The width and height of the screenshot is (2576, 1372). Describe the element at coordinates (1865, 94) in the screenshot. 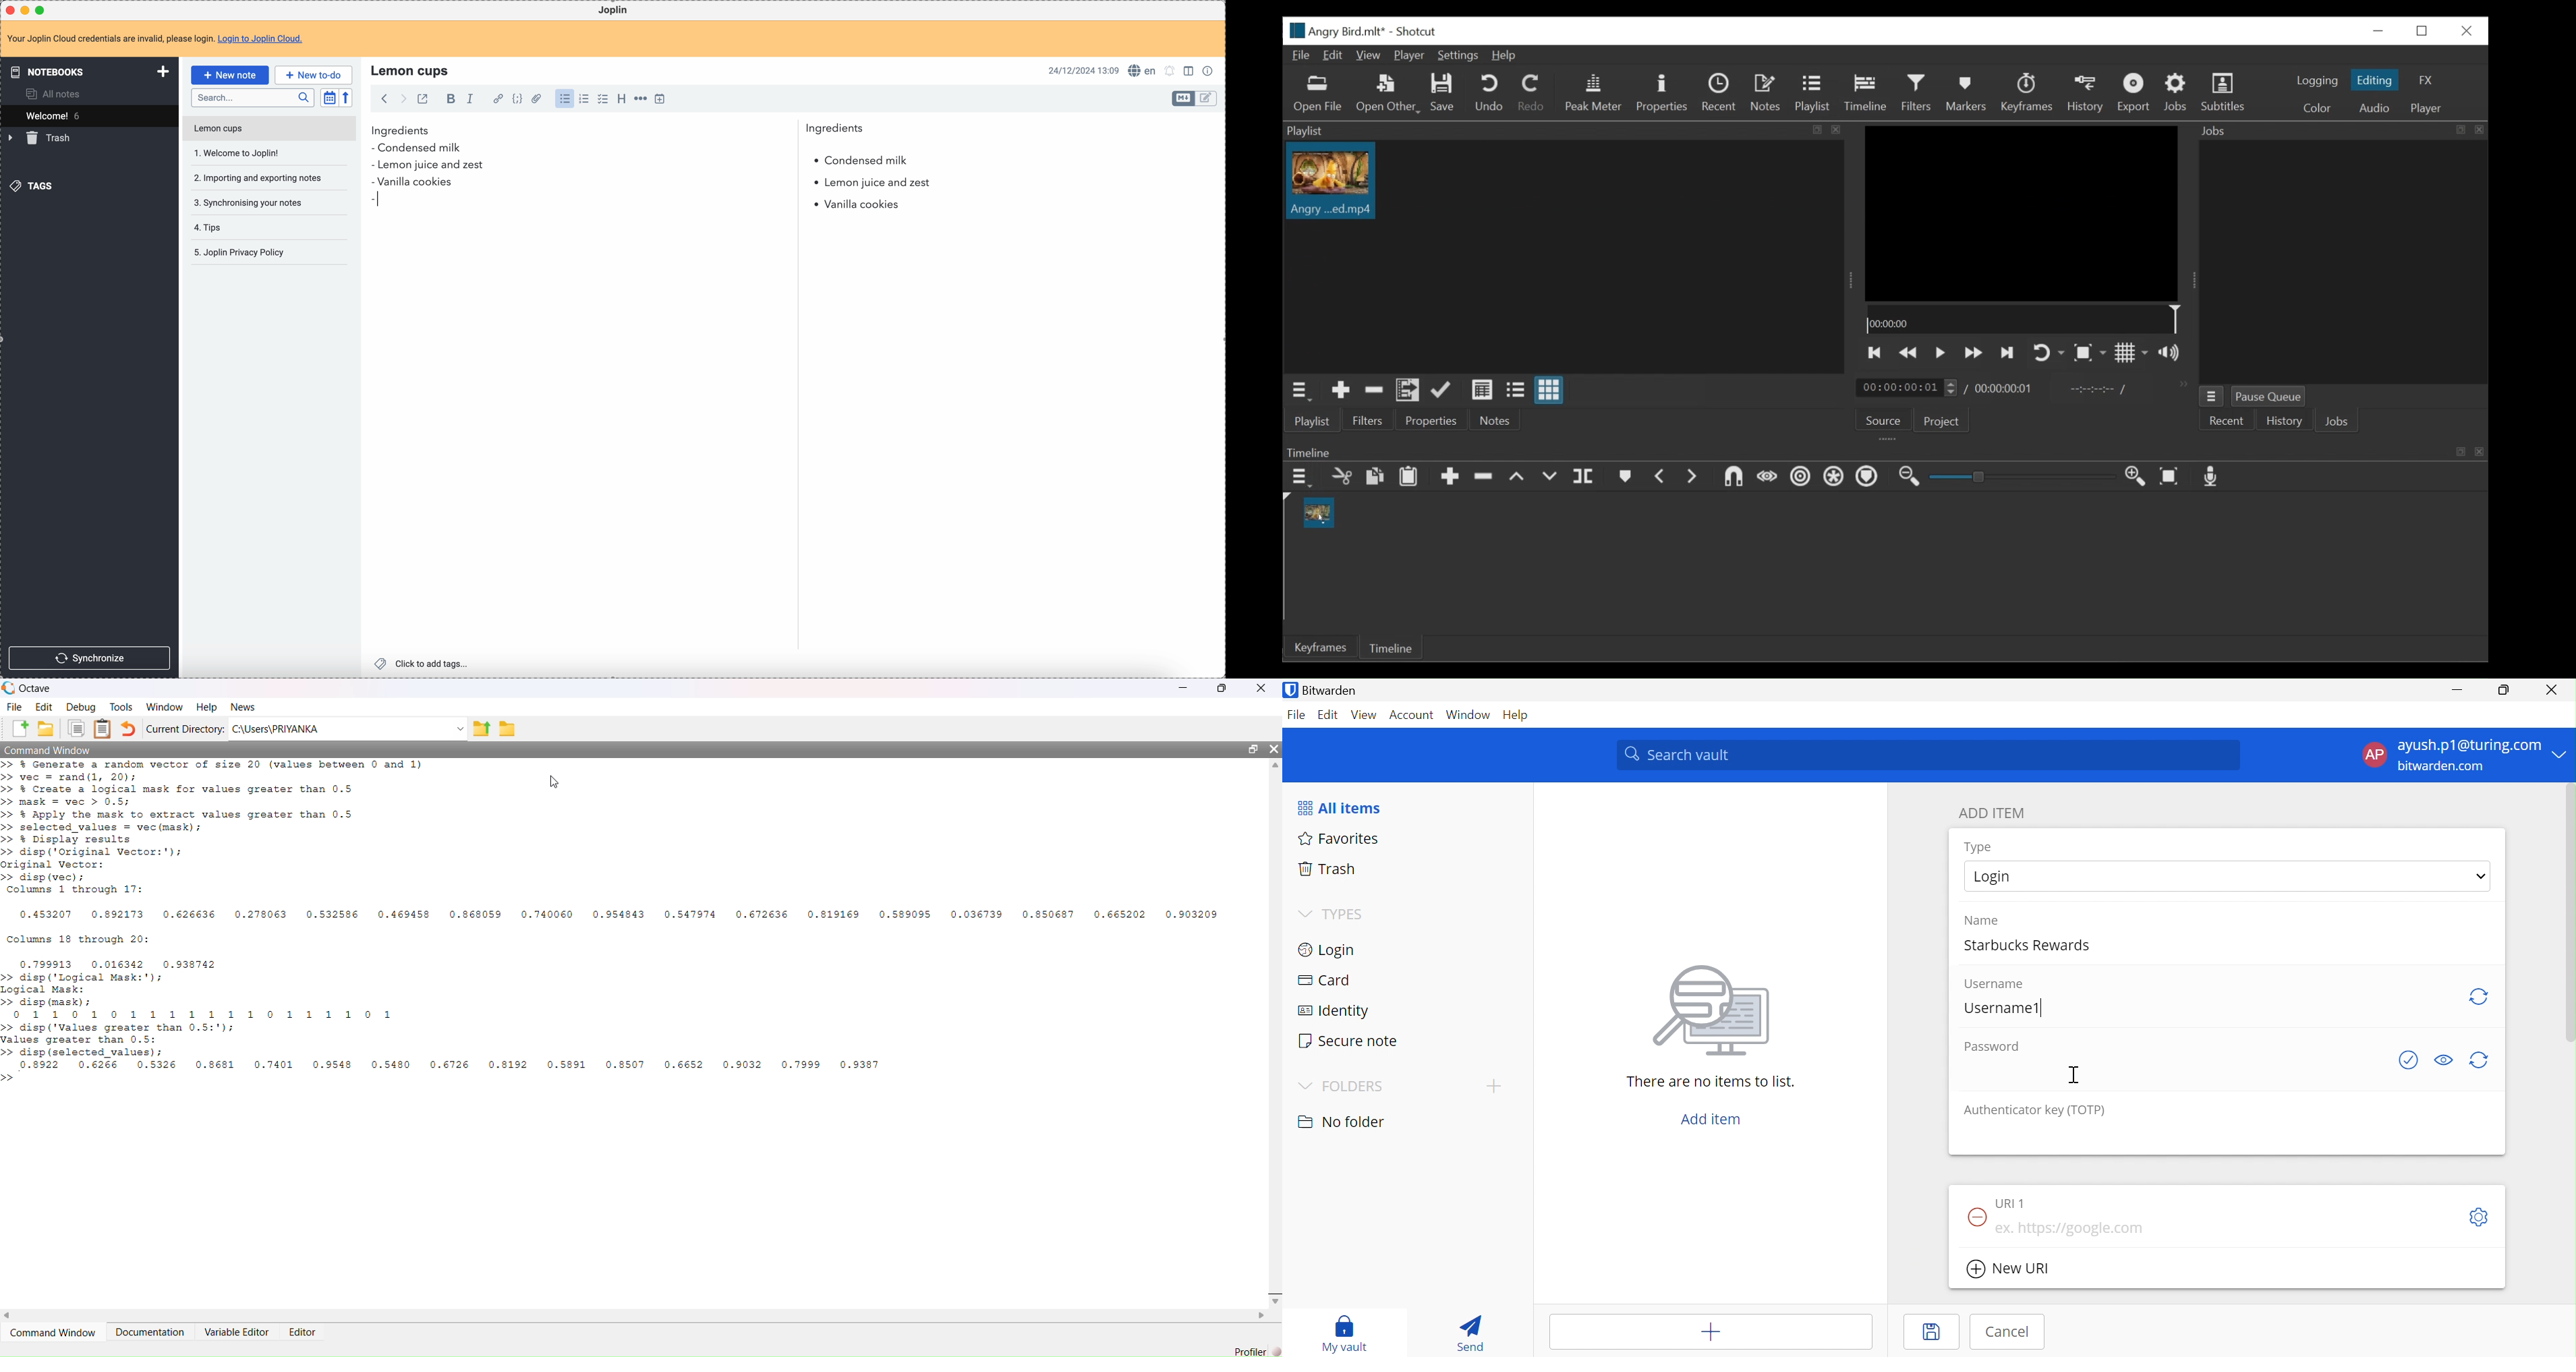

I see `Timeline` at that location.